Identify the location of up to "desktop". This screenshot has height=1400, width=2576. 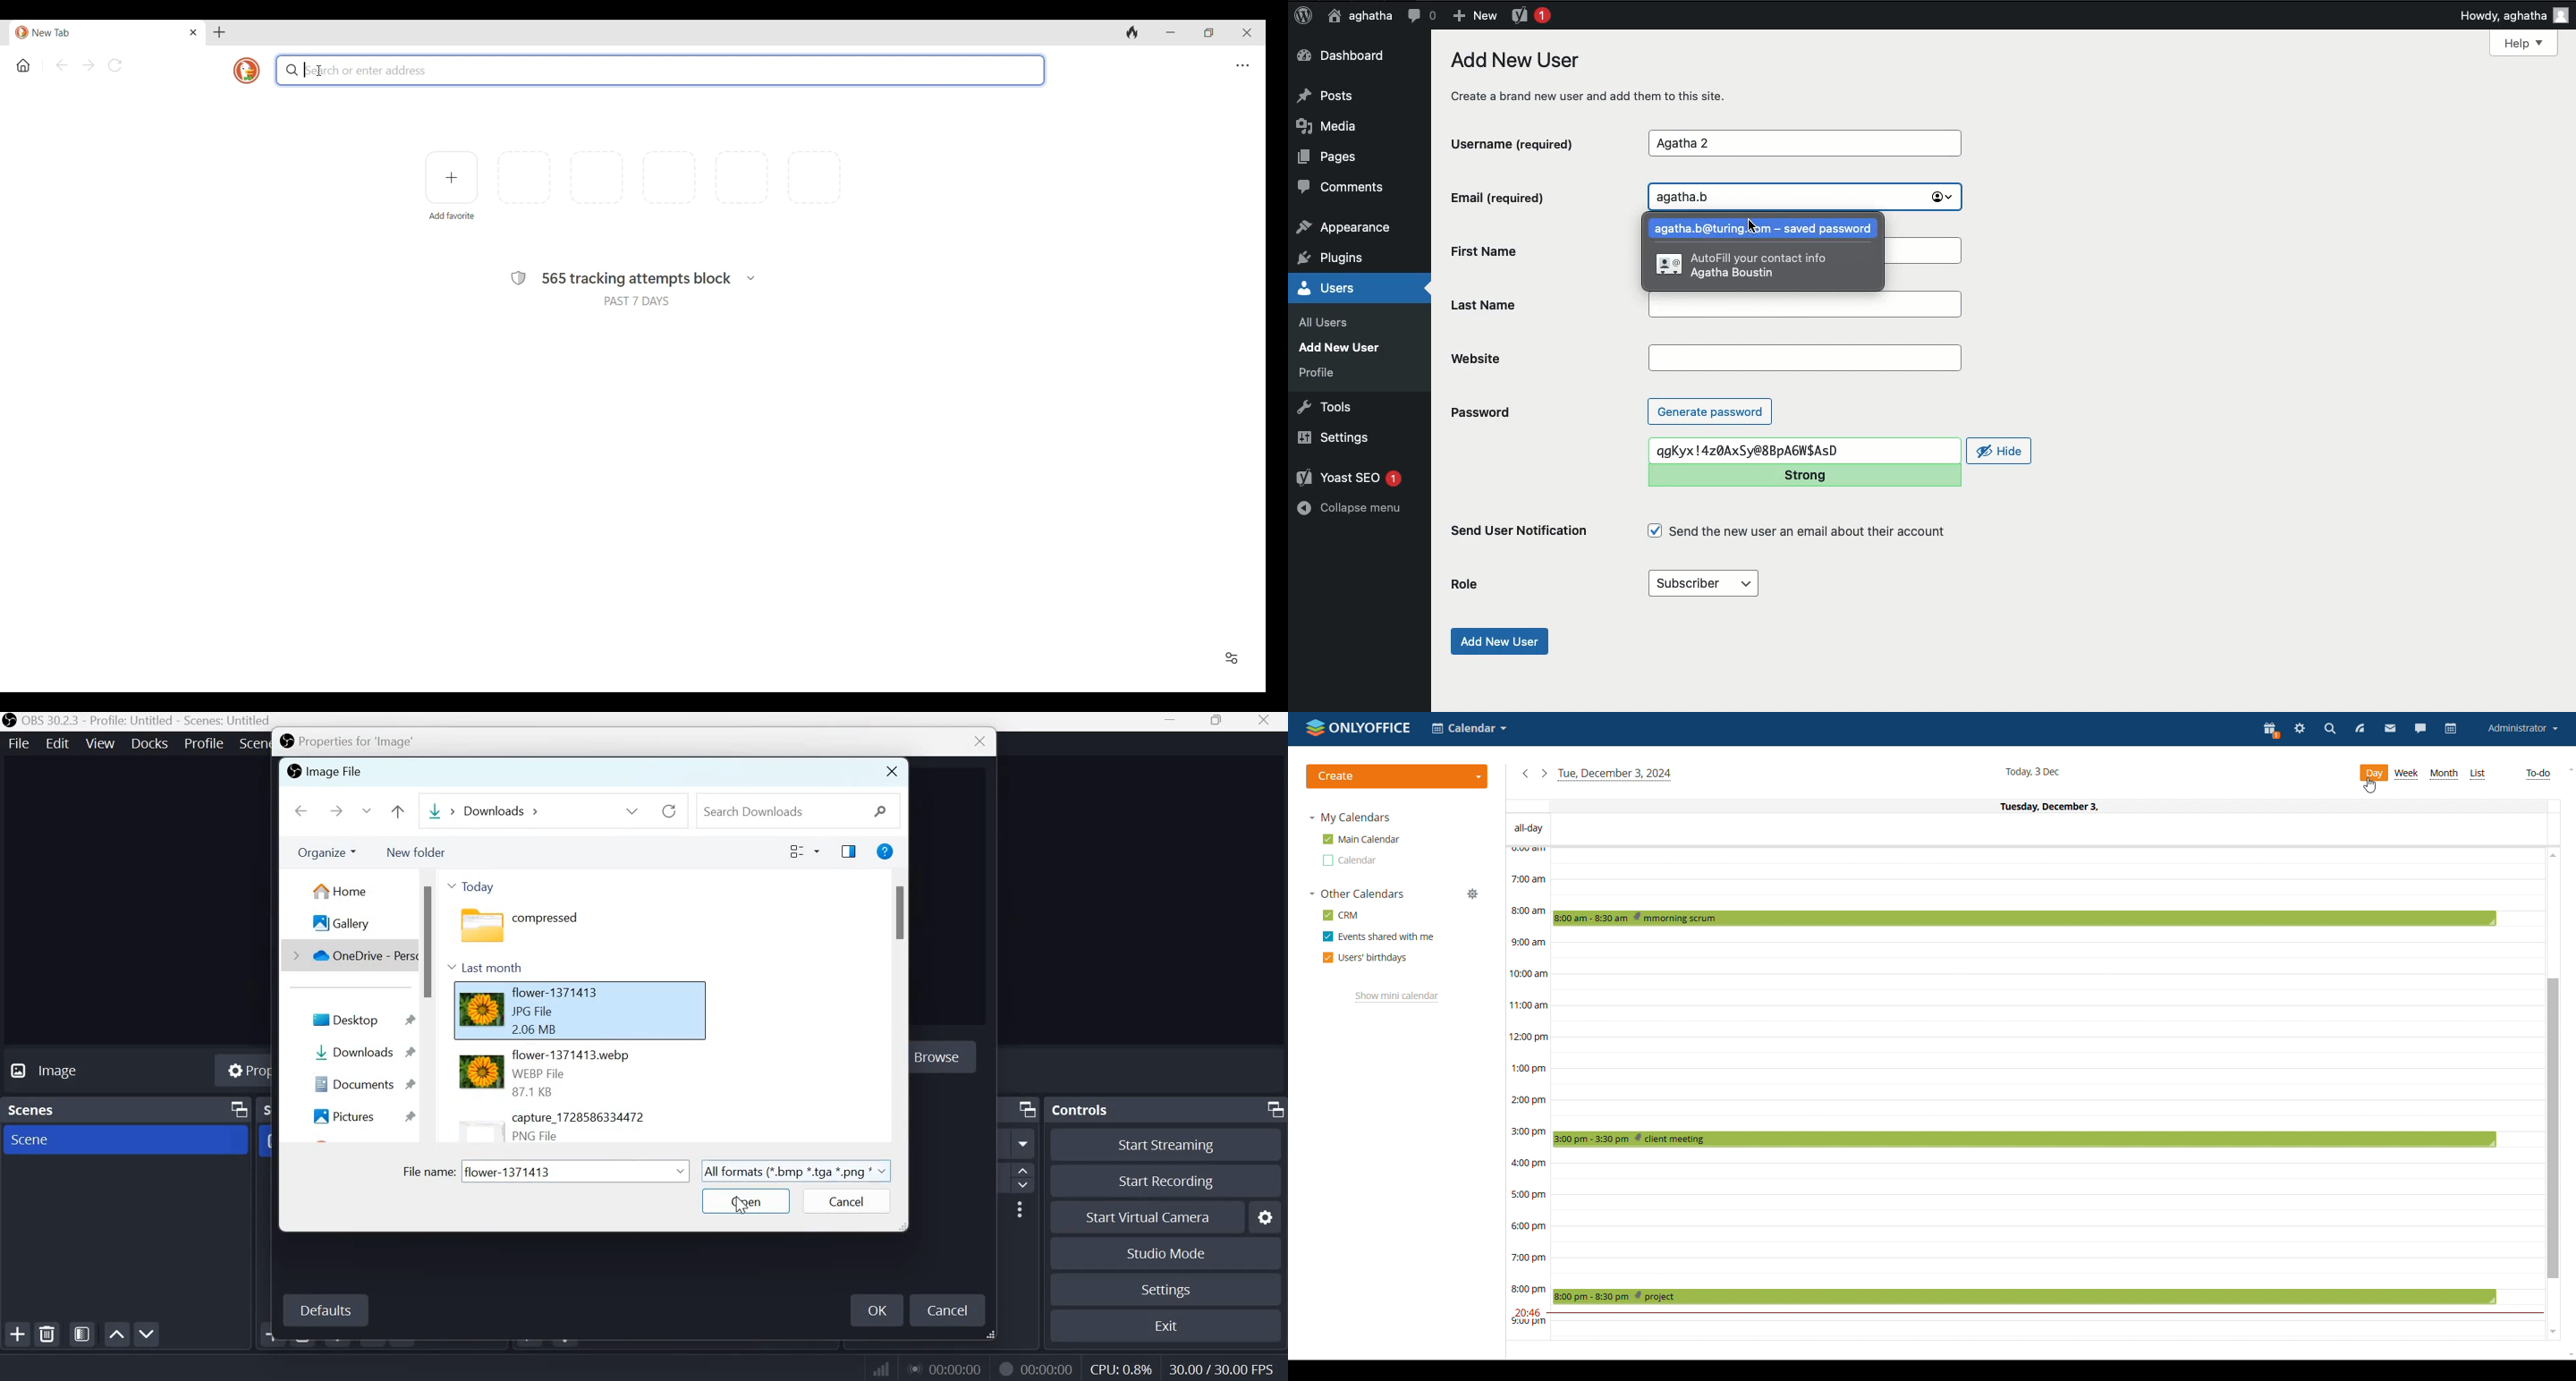
(396, 809).